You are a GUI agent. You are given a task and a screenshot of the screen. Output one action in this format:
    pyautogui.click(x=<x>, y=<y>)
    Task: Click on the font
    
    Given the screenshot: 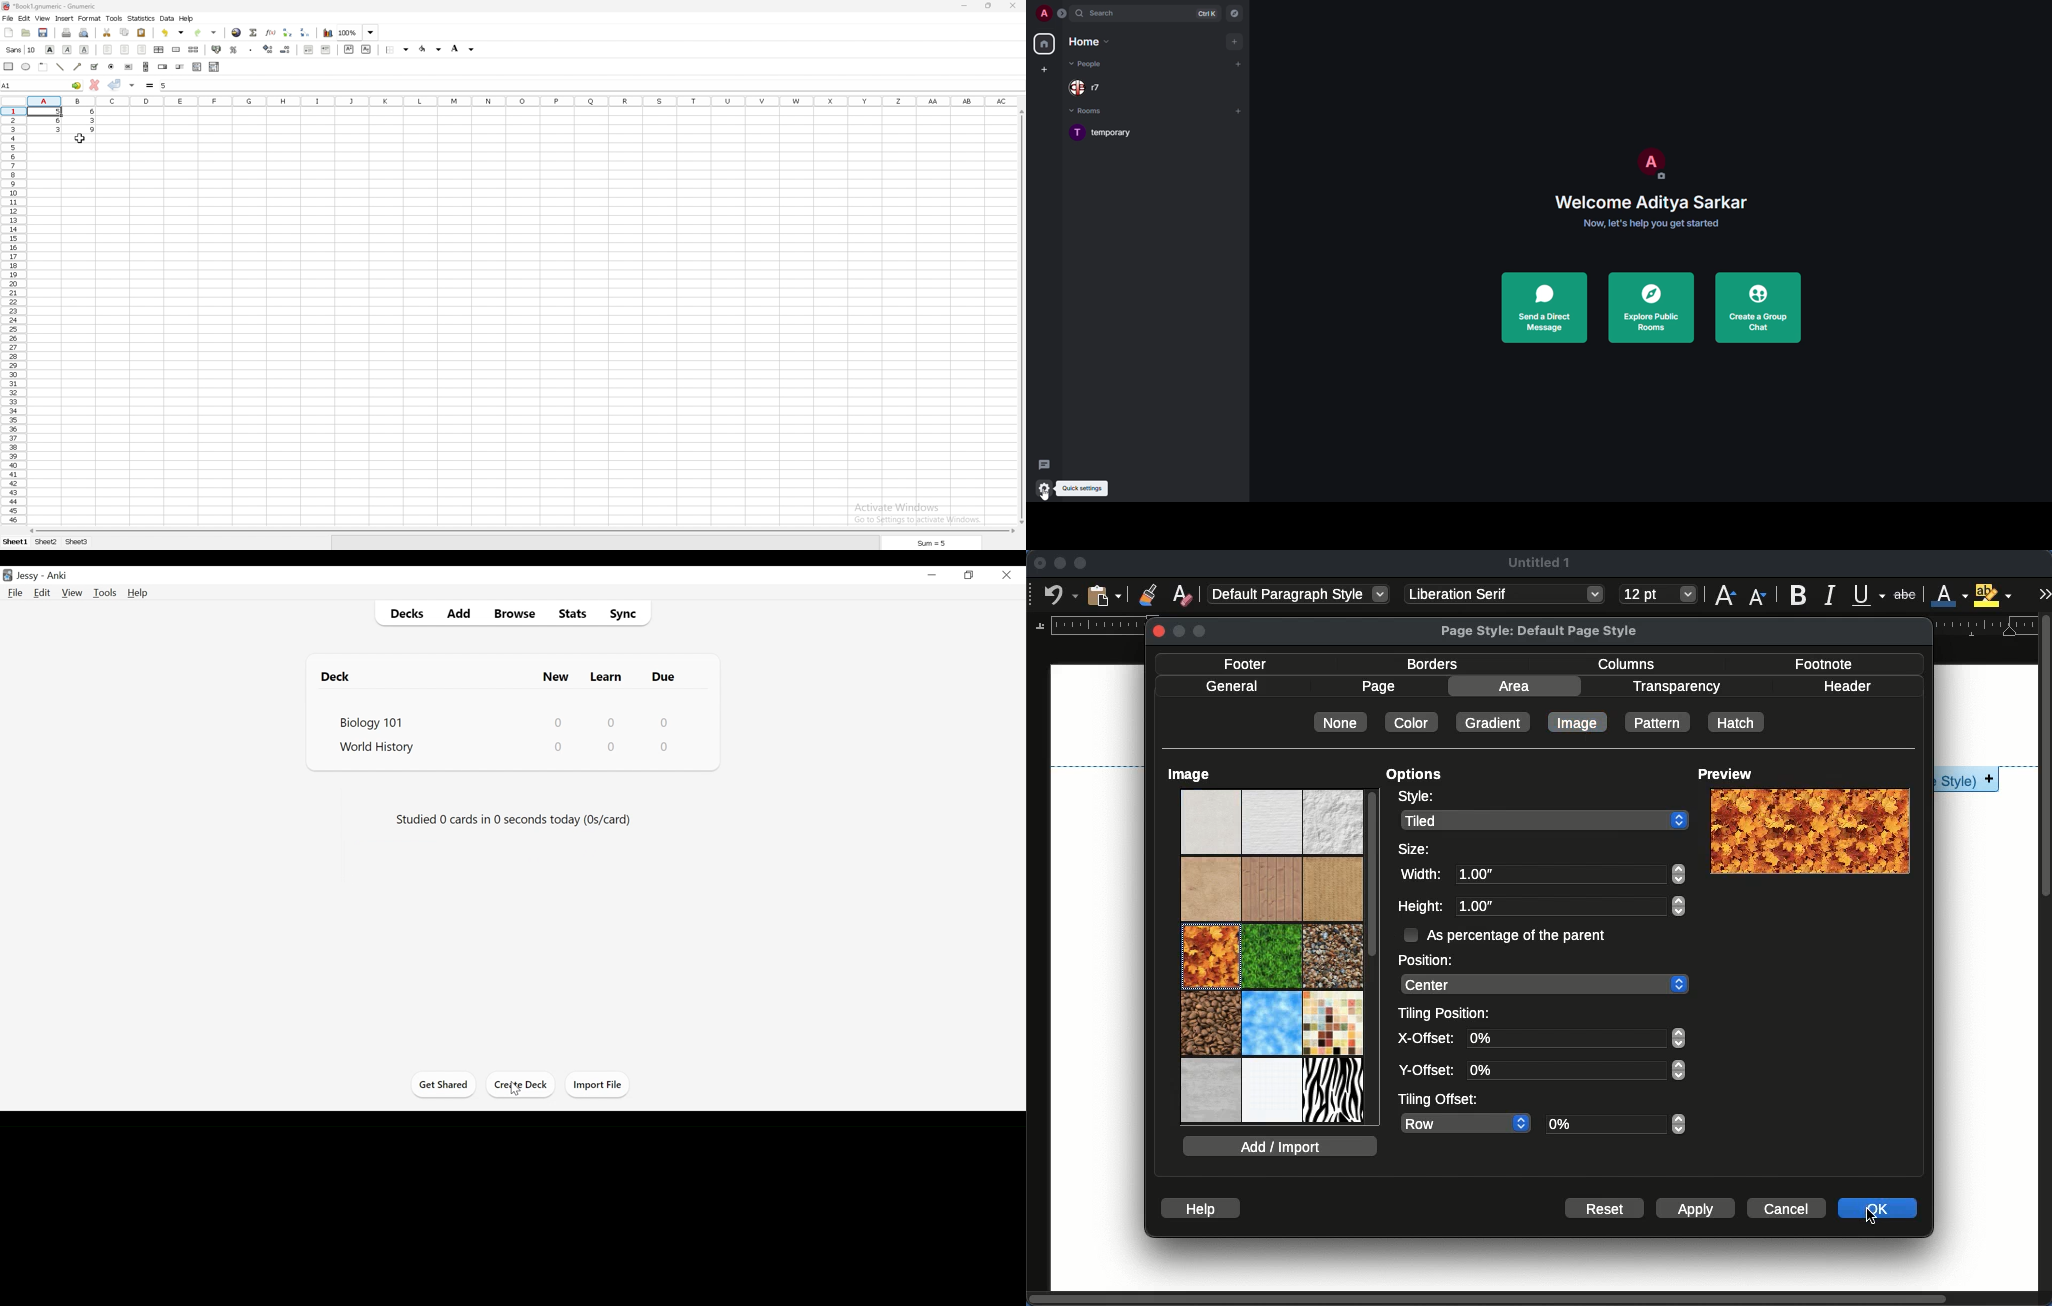 What is the action you would take?
    pyautogui.click(x=21, y=50)
    